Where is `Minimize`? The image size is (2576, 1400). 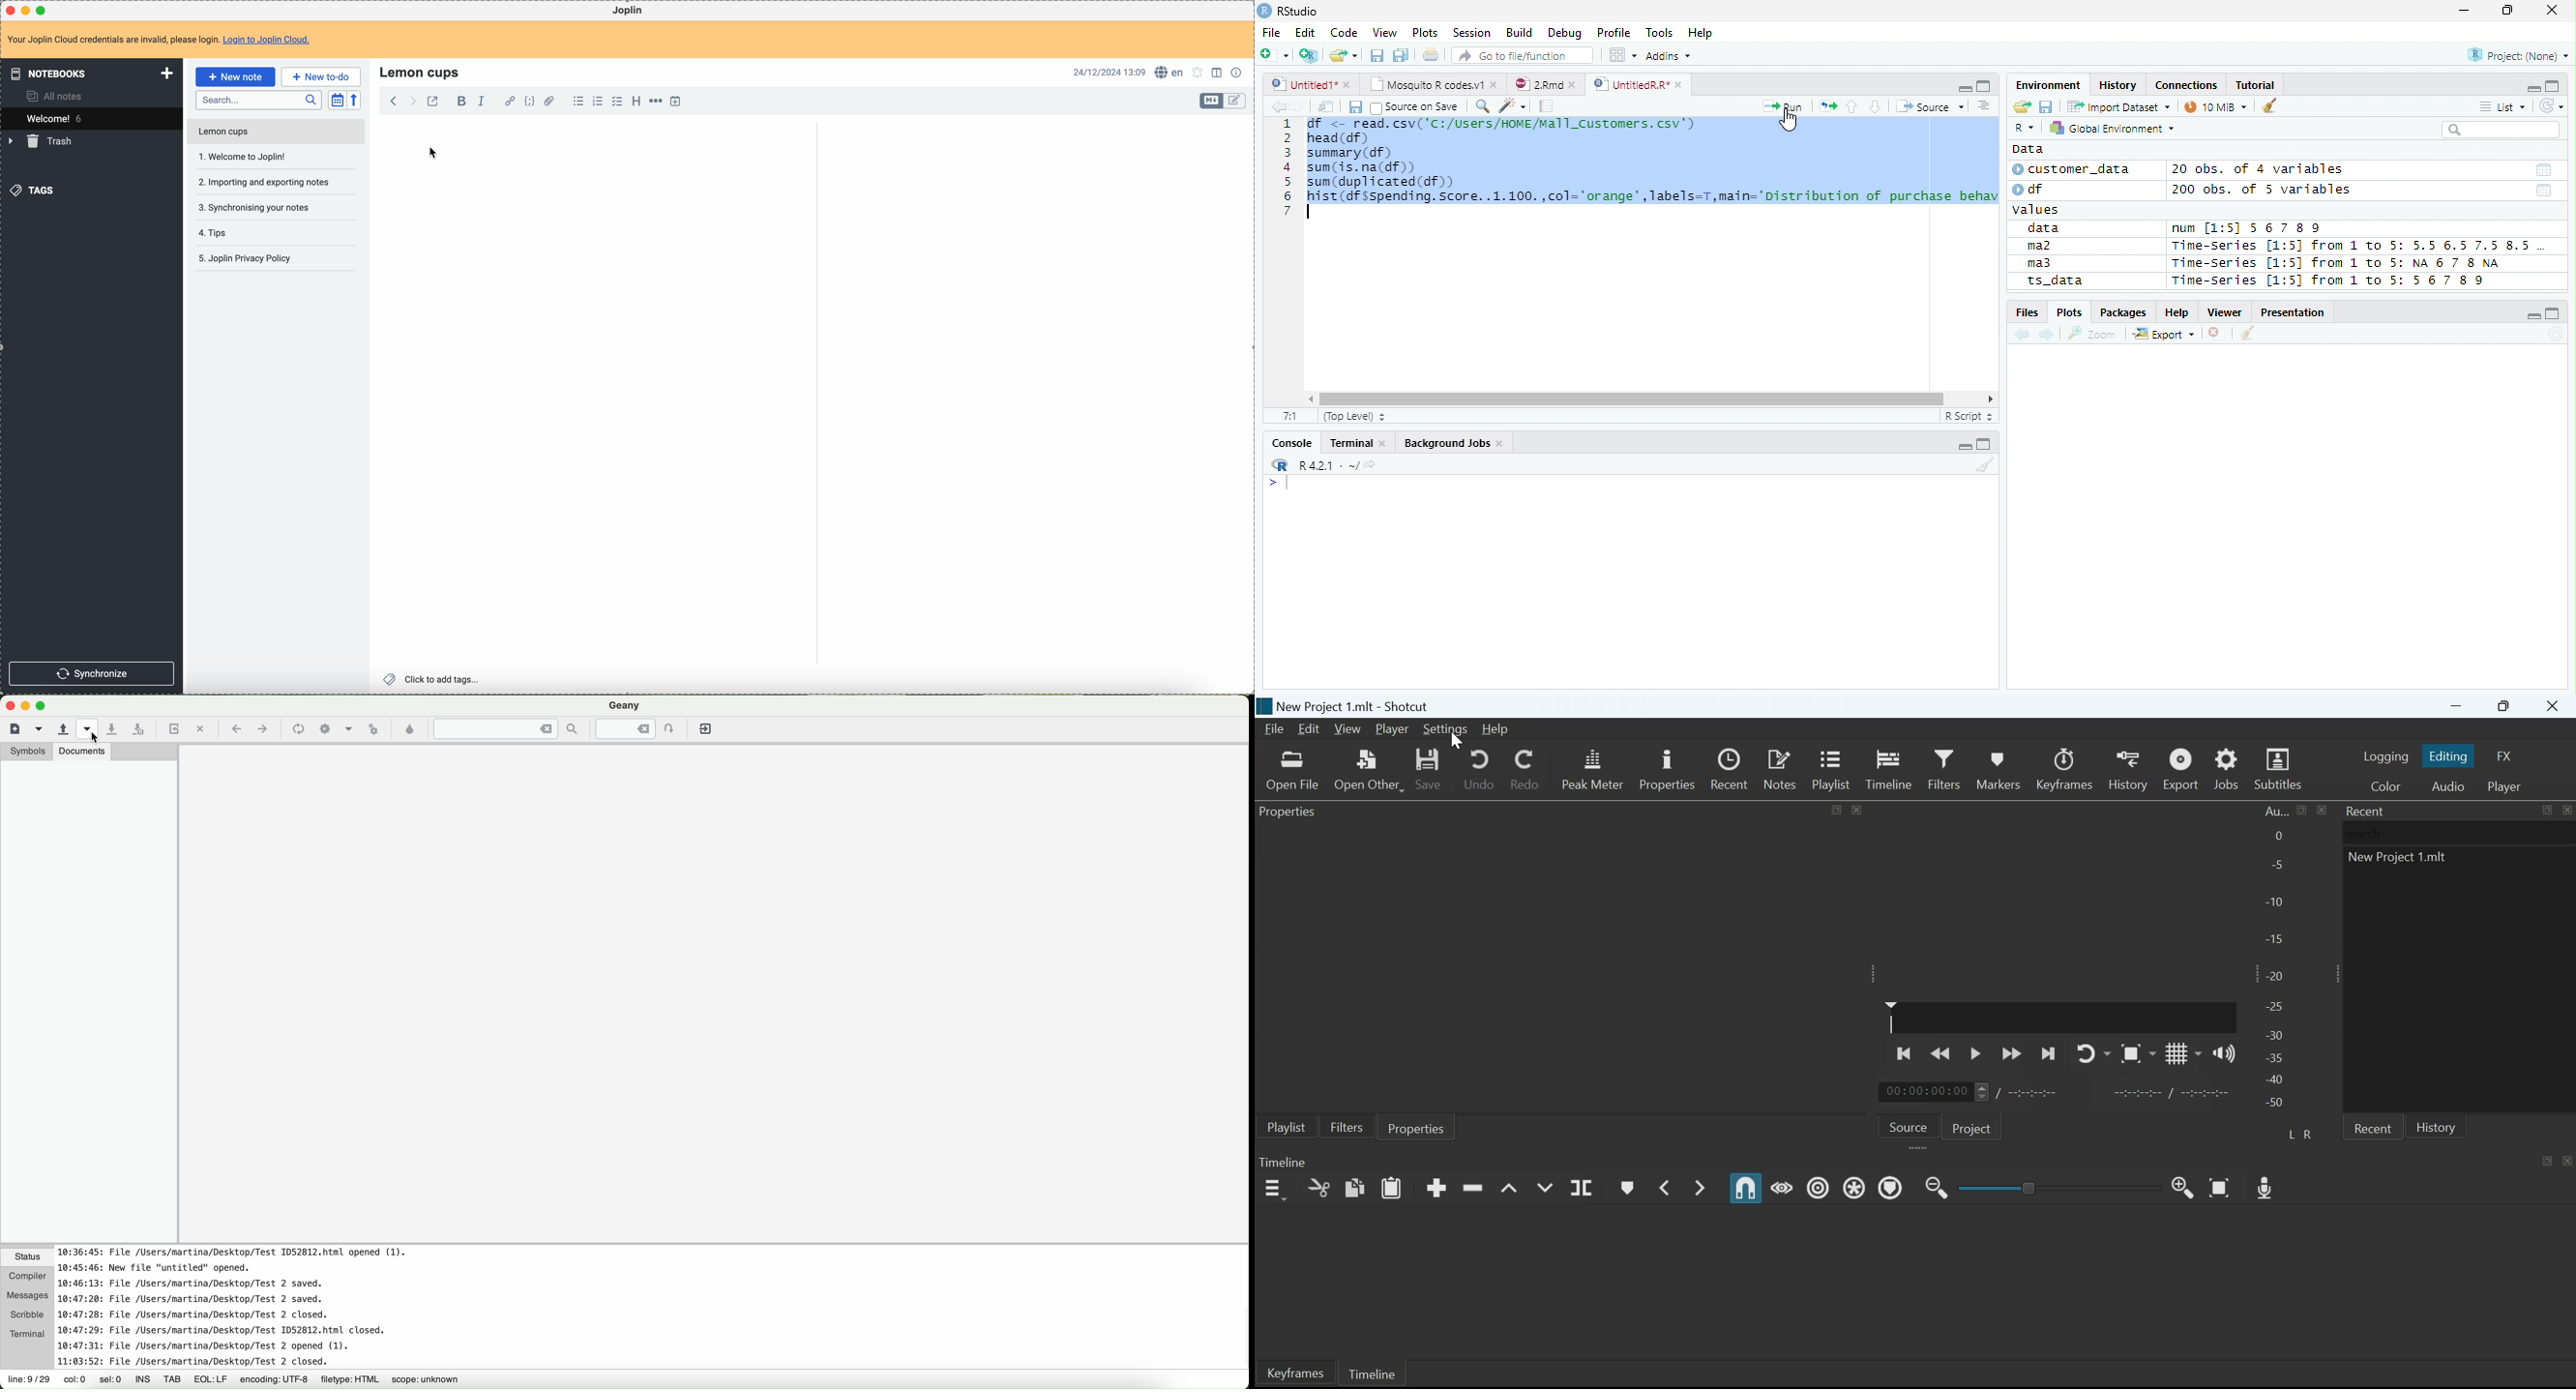 Minimize is located at coordinates (2534, 317).